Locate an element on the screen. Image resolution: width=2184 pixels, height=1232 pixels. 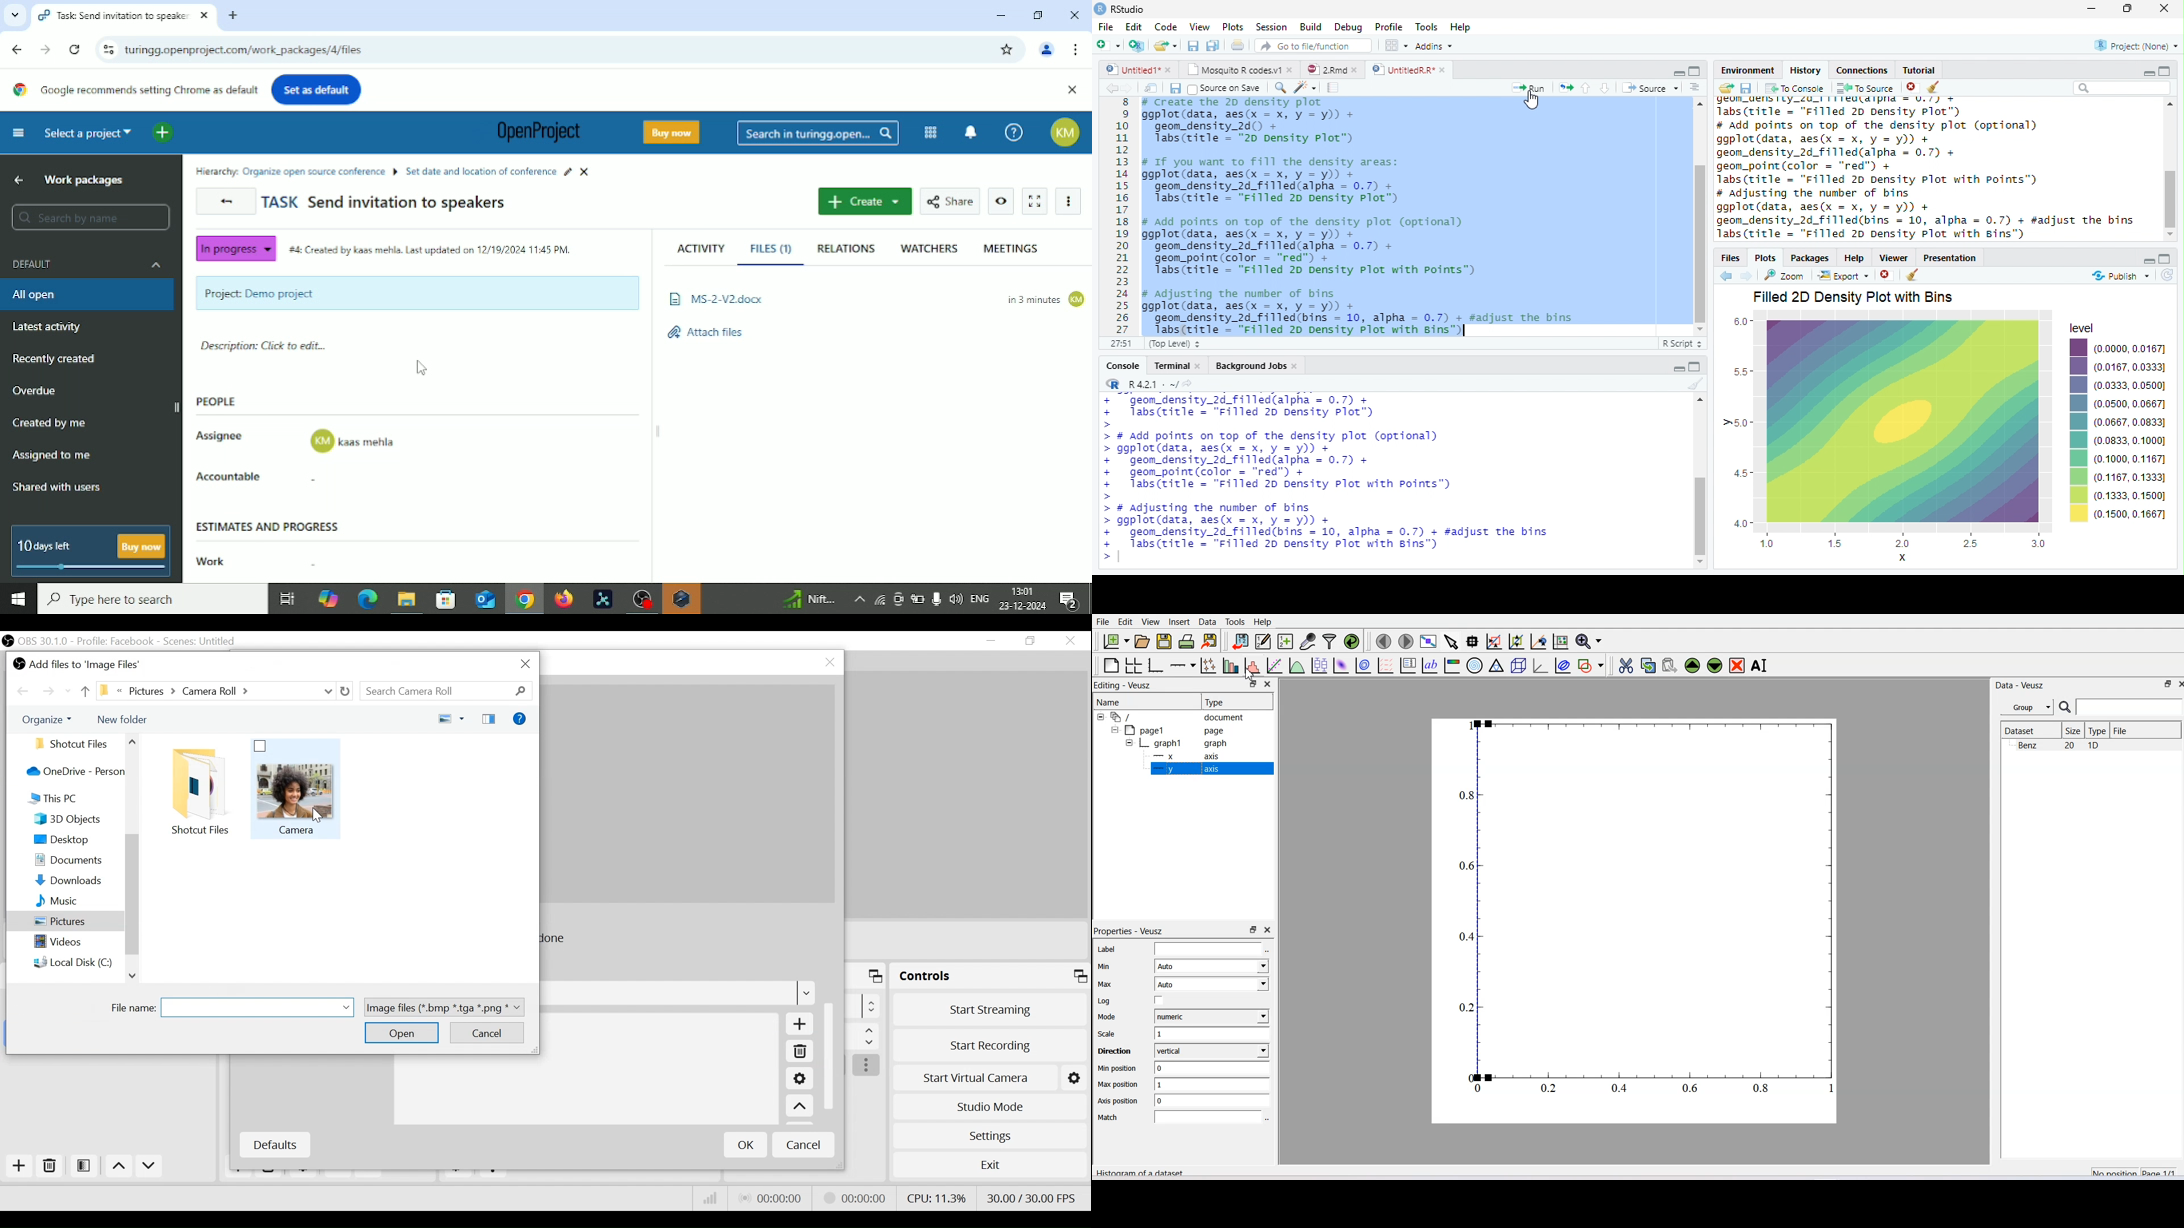
open an existing file is located at coordinates (1164, 46).